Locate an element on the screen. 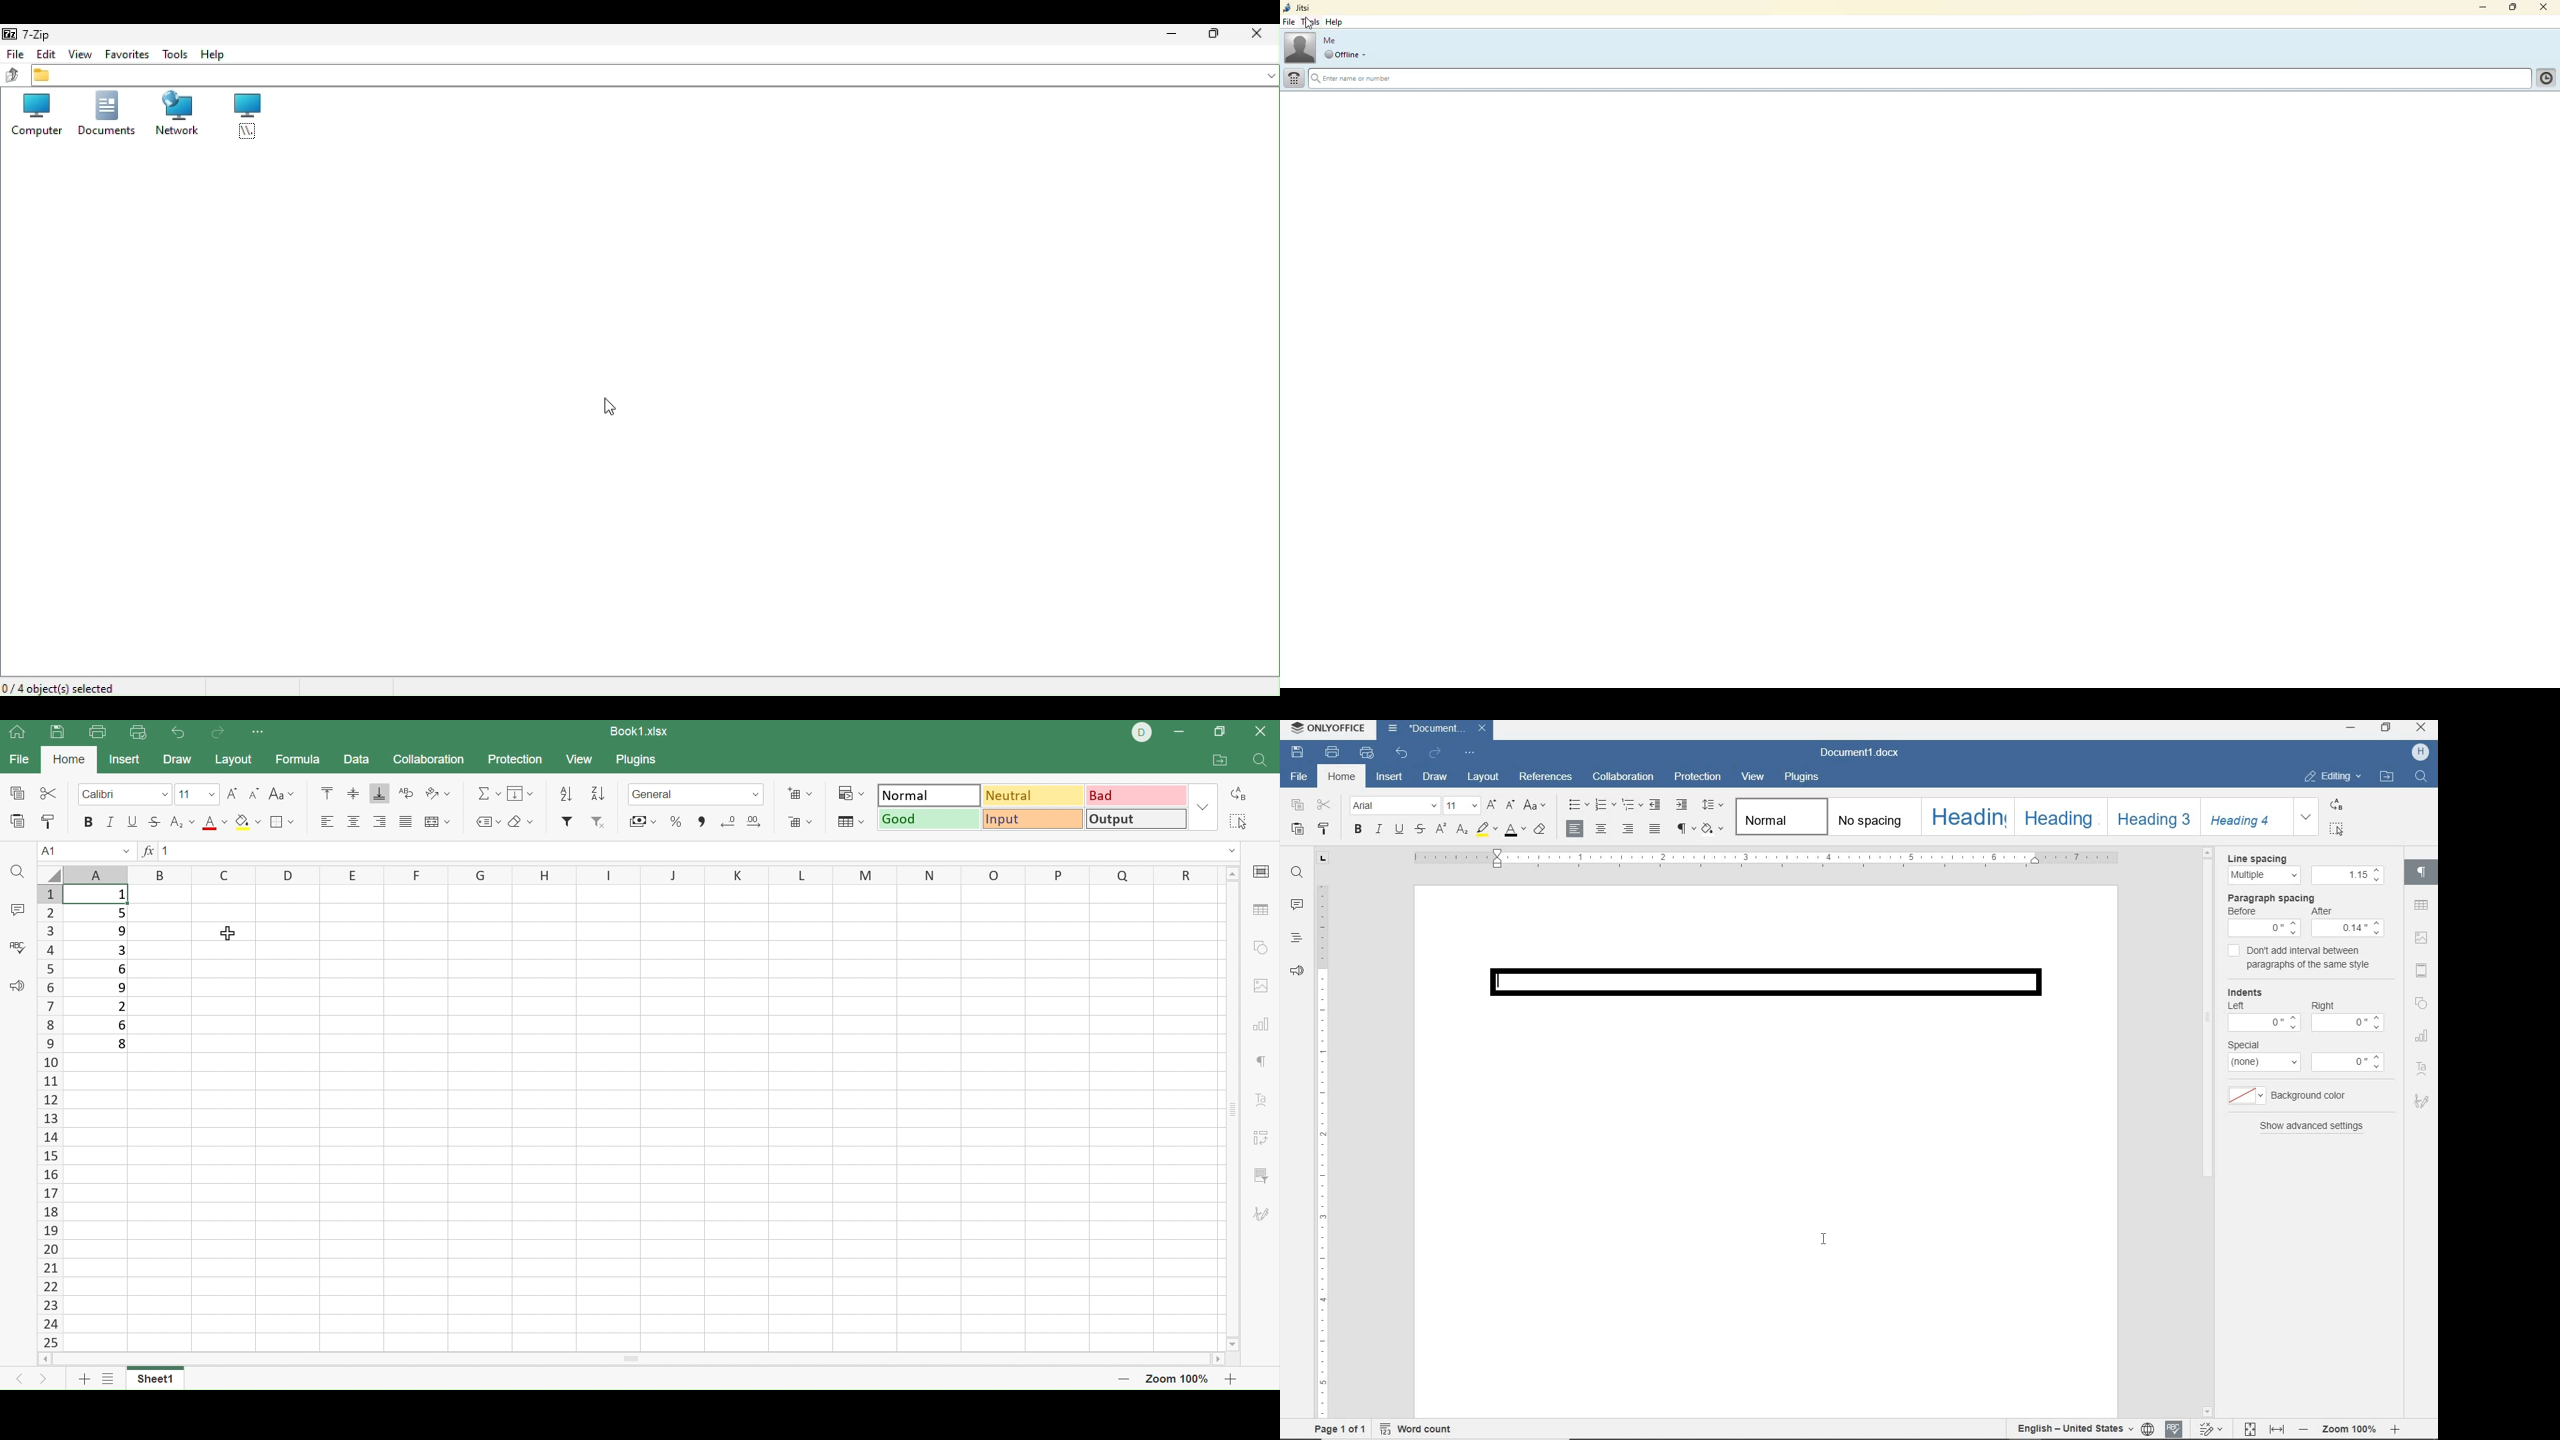  Fit to page is located at coordinates (2250, 1429).